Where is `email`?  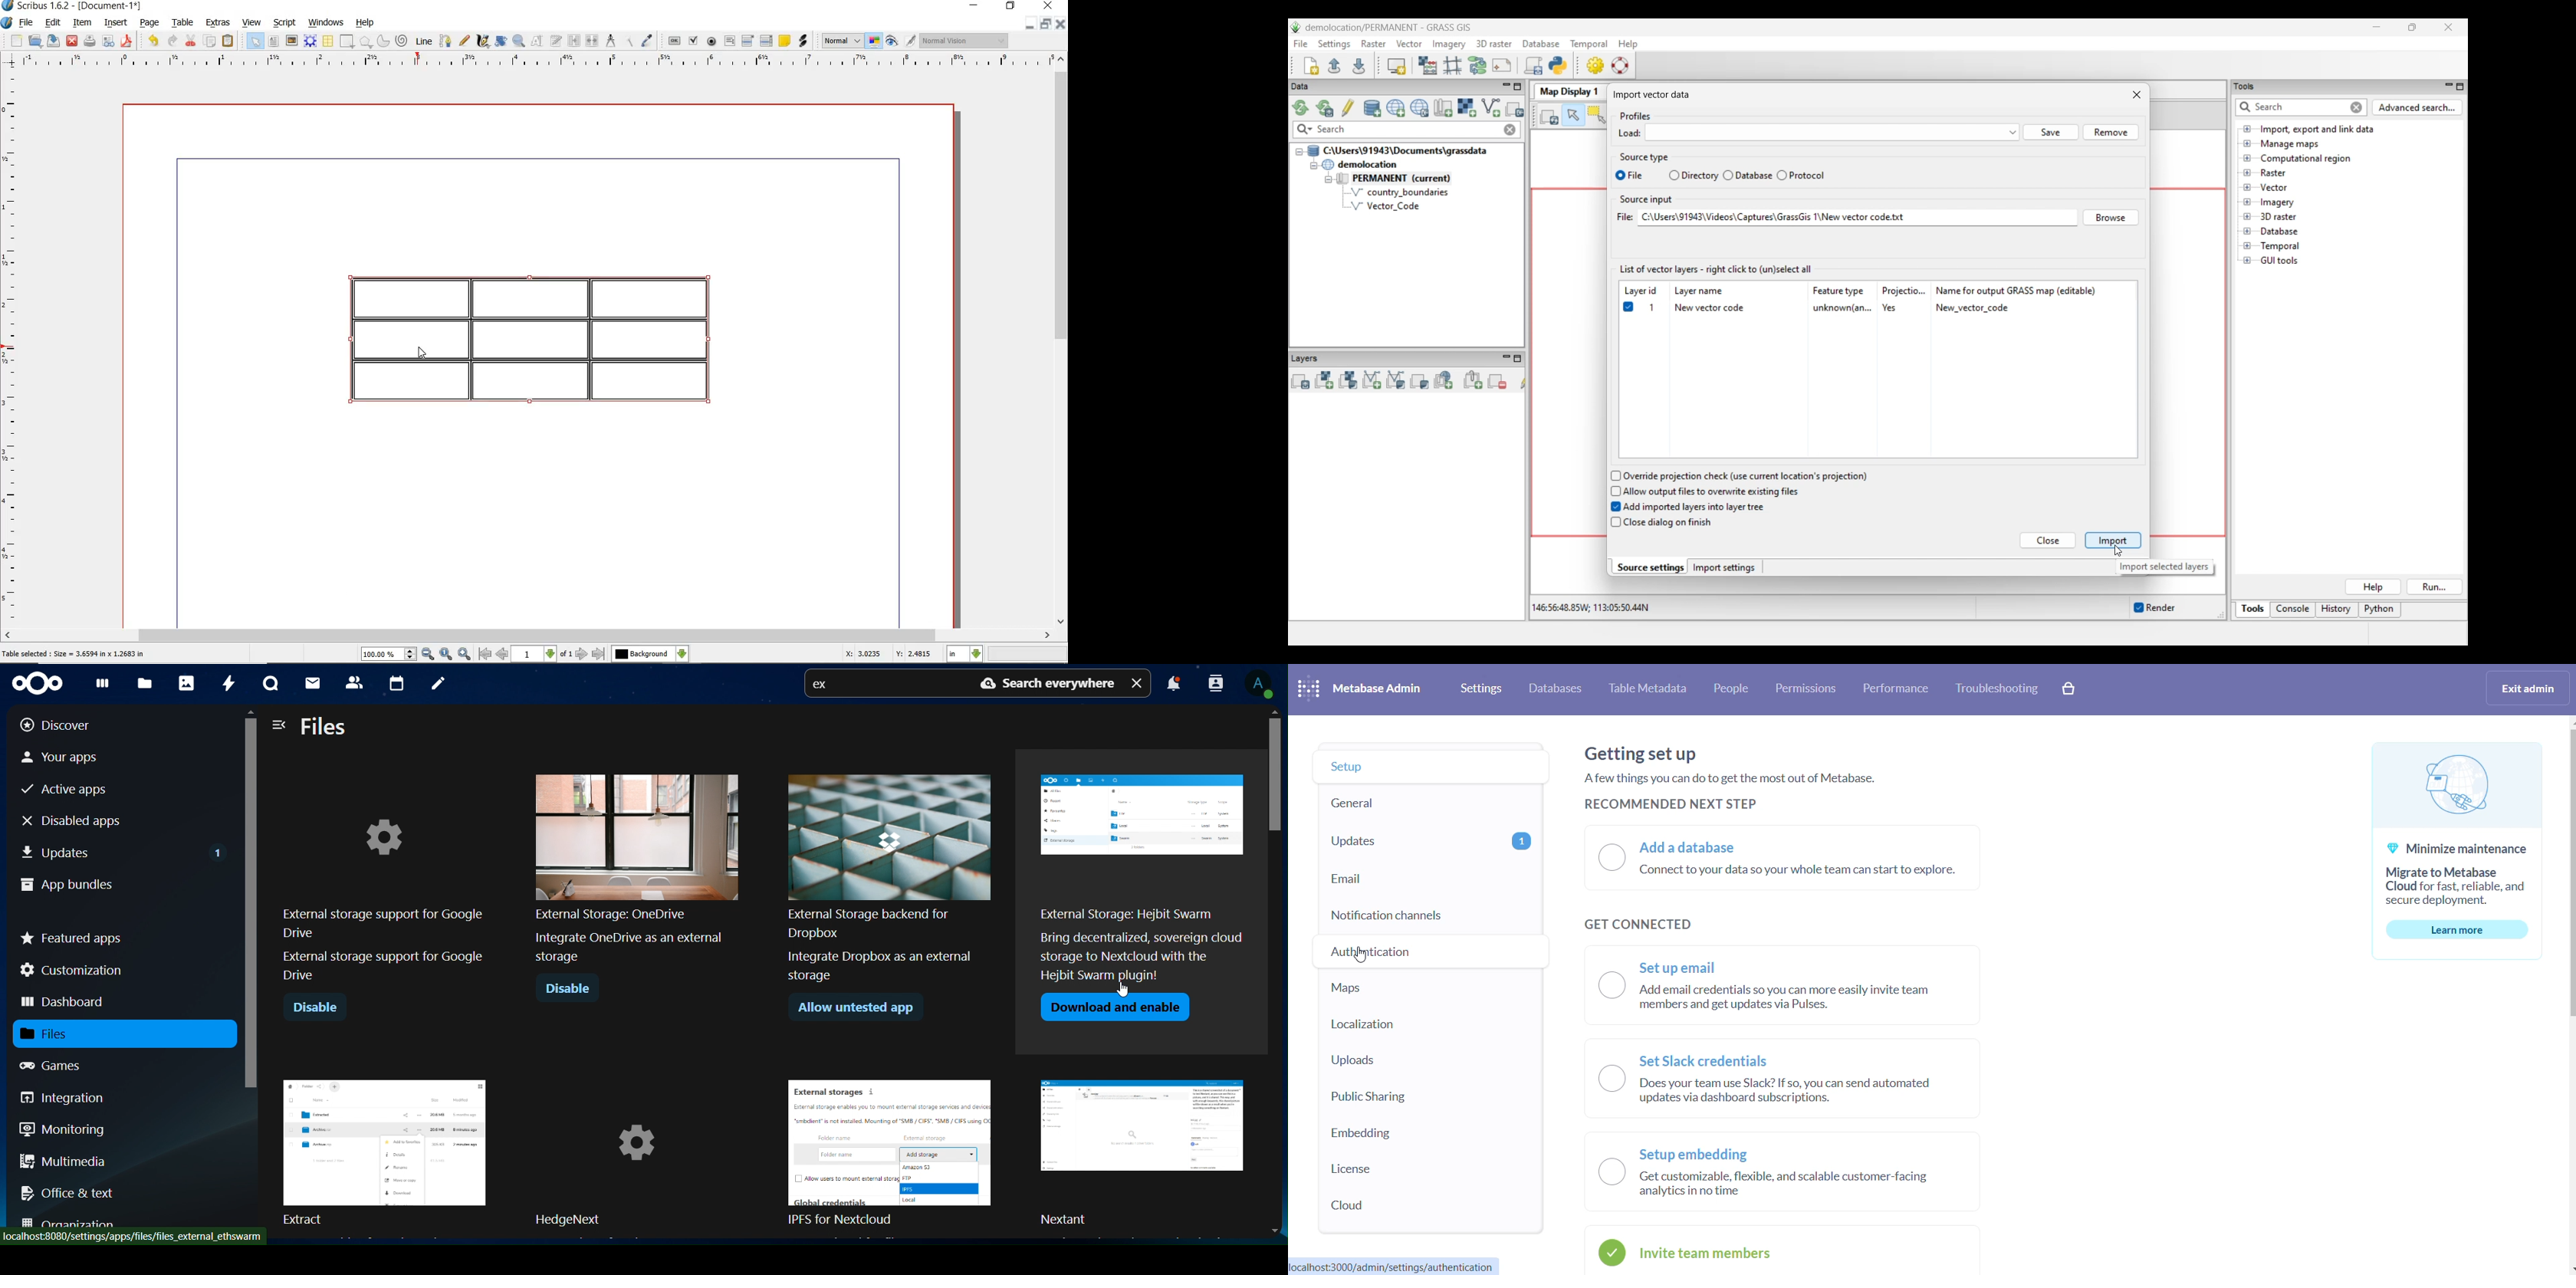 email is located at coordinates (1428, 880).